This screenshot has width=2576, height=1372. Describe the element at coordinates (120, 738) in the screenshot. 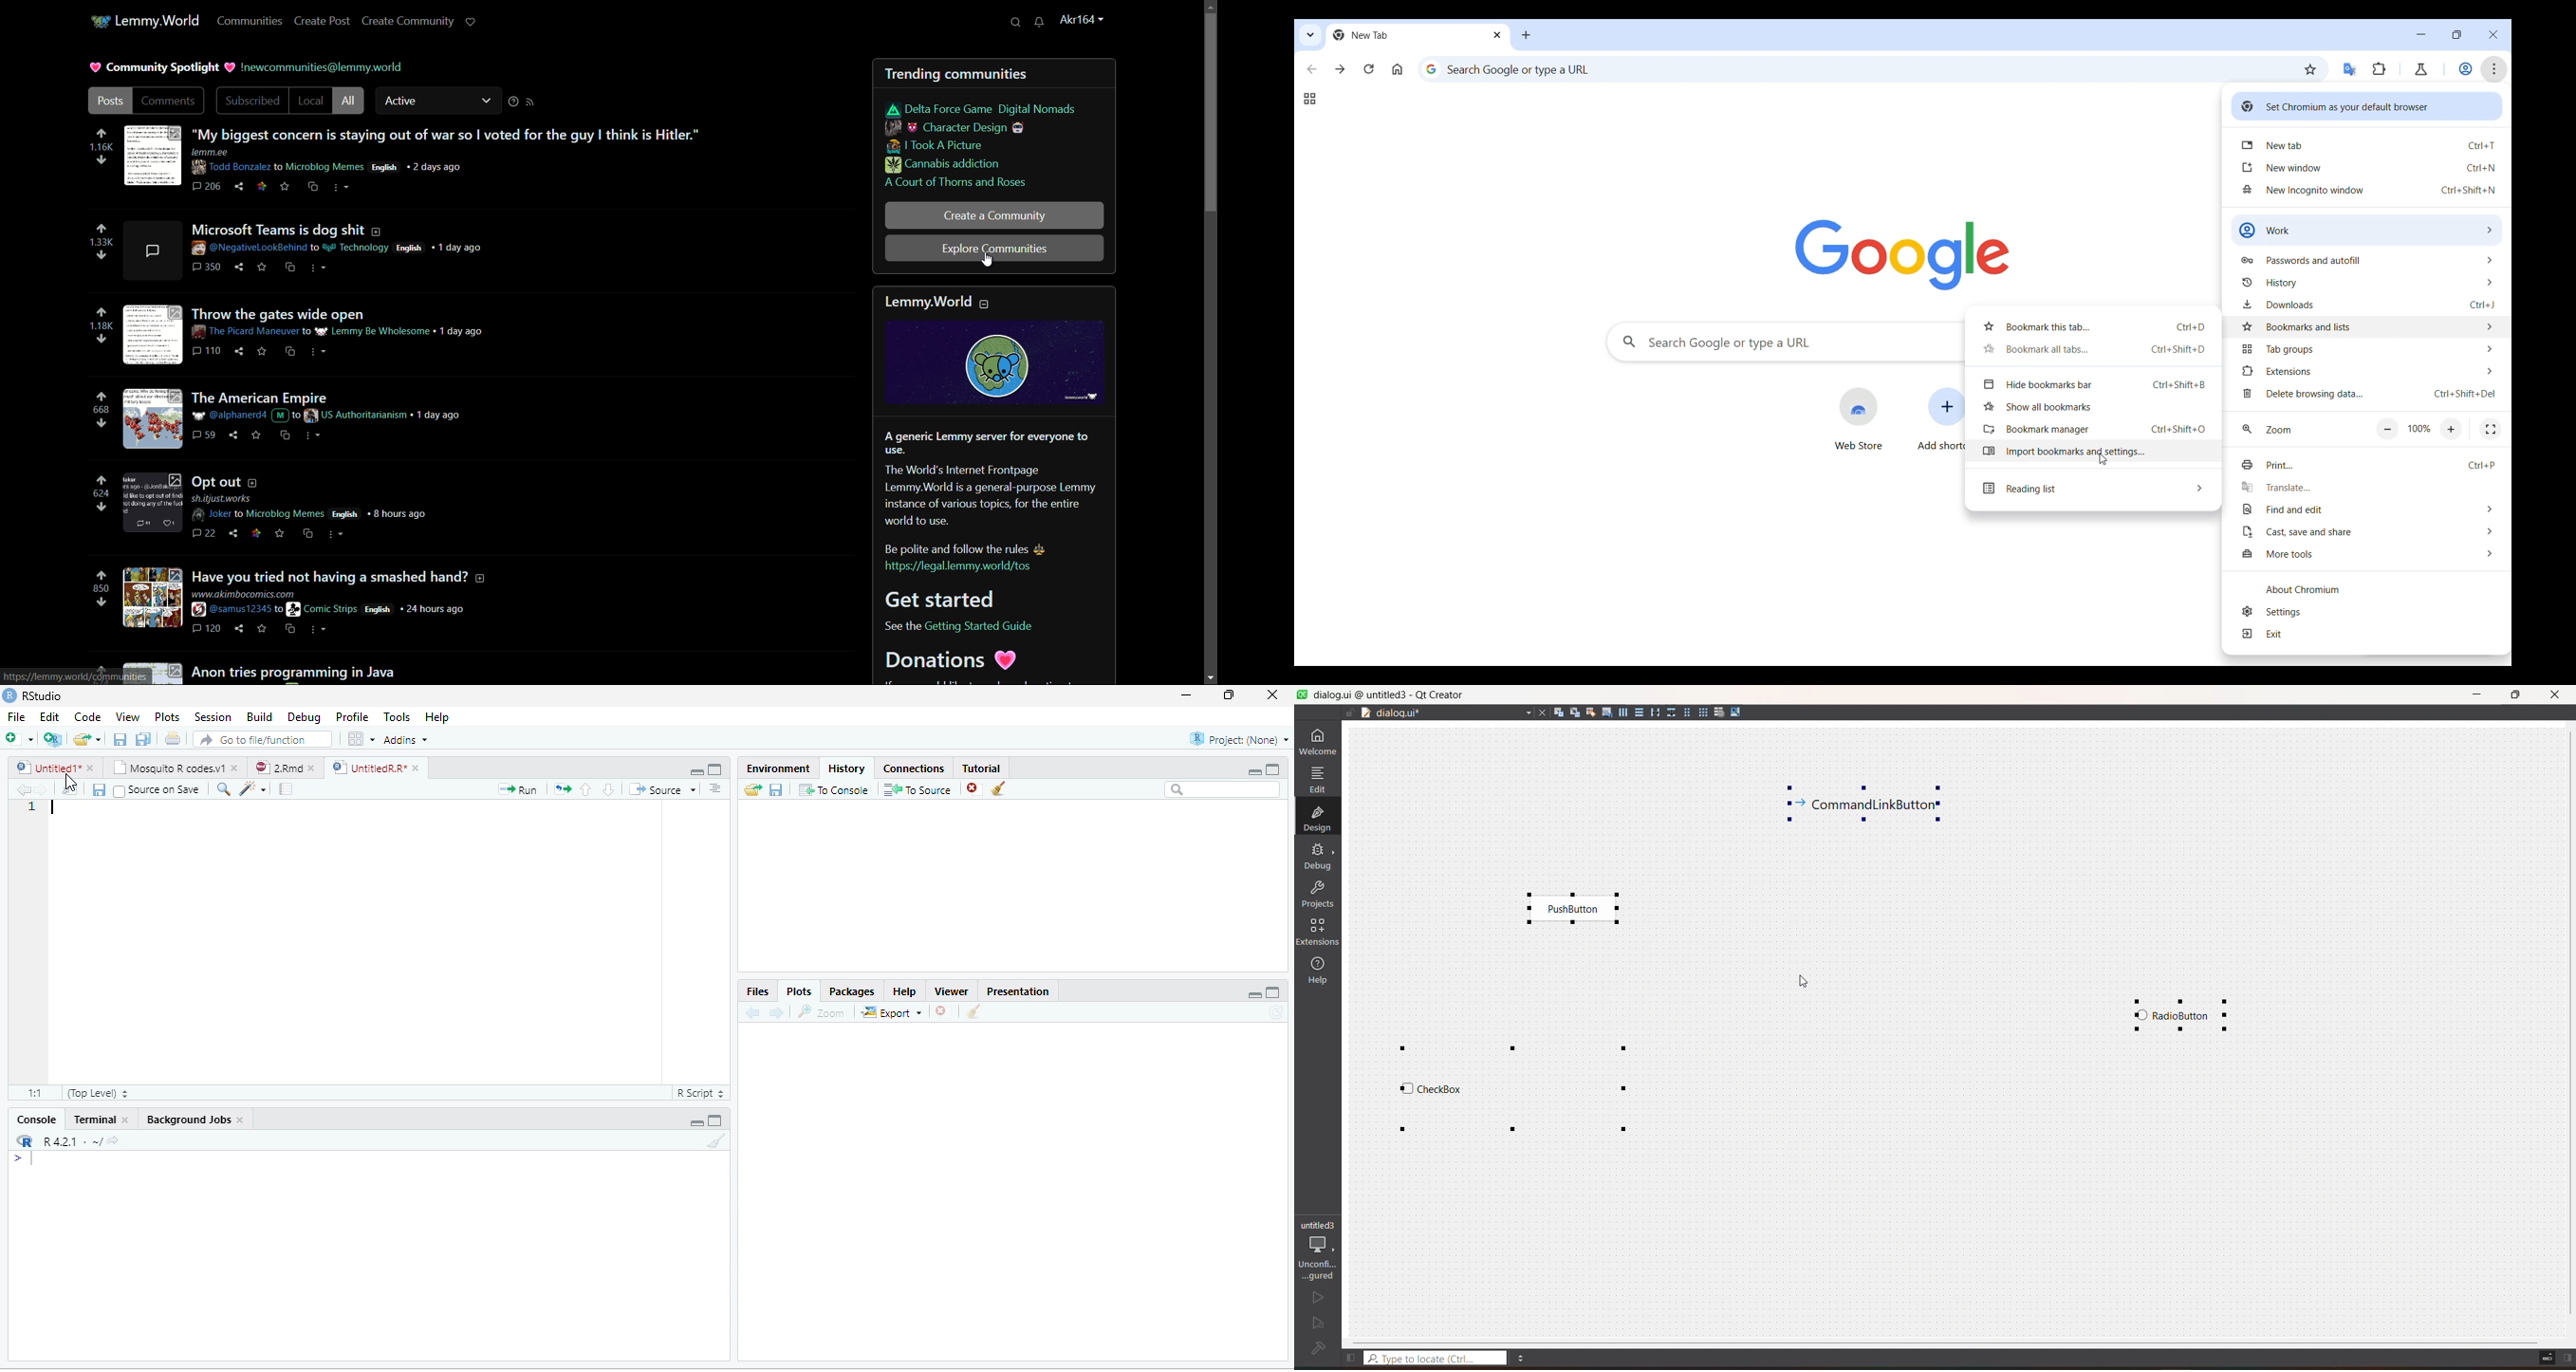

I see `Save current document` at that location.